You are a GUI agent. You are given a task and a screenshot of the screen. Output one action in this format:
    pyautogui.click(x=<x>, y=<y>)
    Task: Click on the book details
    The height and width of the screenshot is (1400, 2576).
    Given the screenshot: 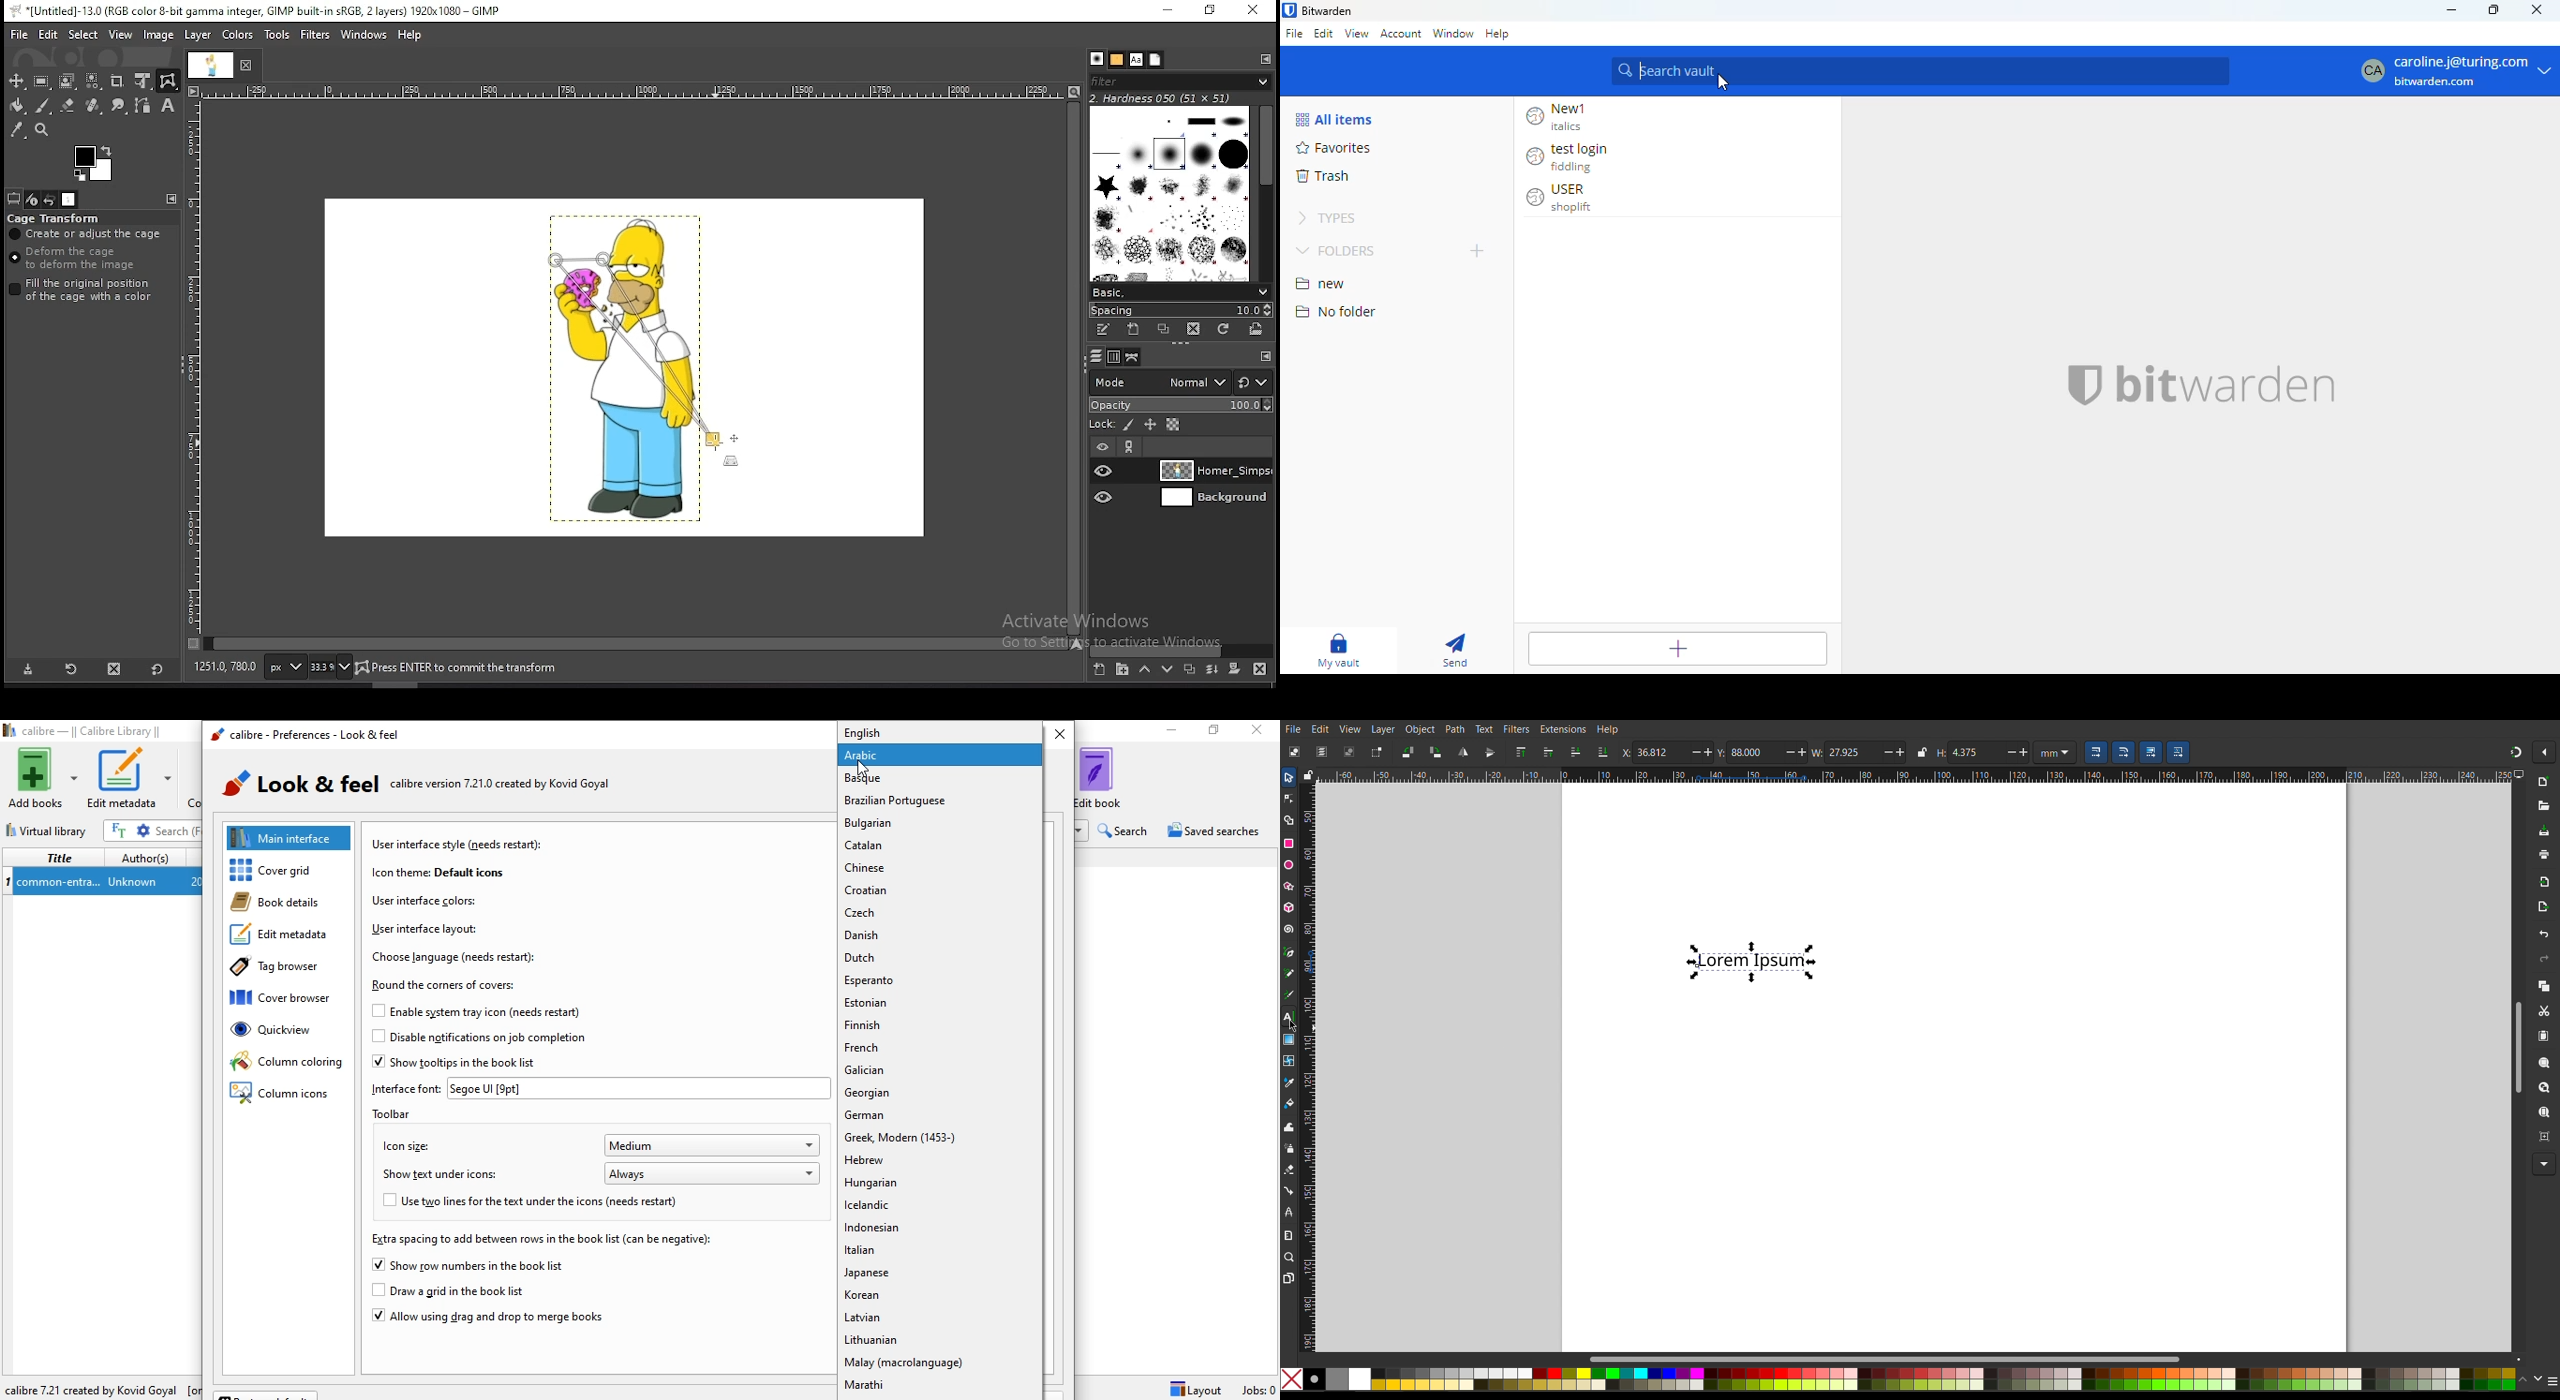 What is the action you would take?
    pyautogui.click(x=284, y=903)
    